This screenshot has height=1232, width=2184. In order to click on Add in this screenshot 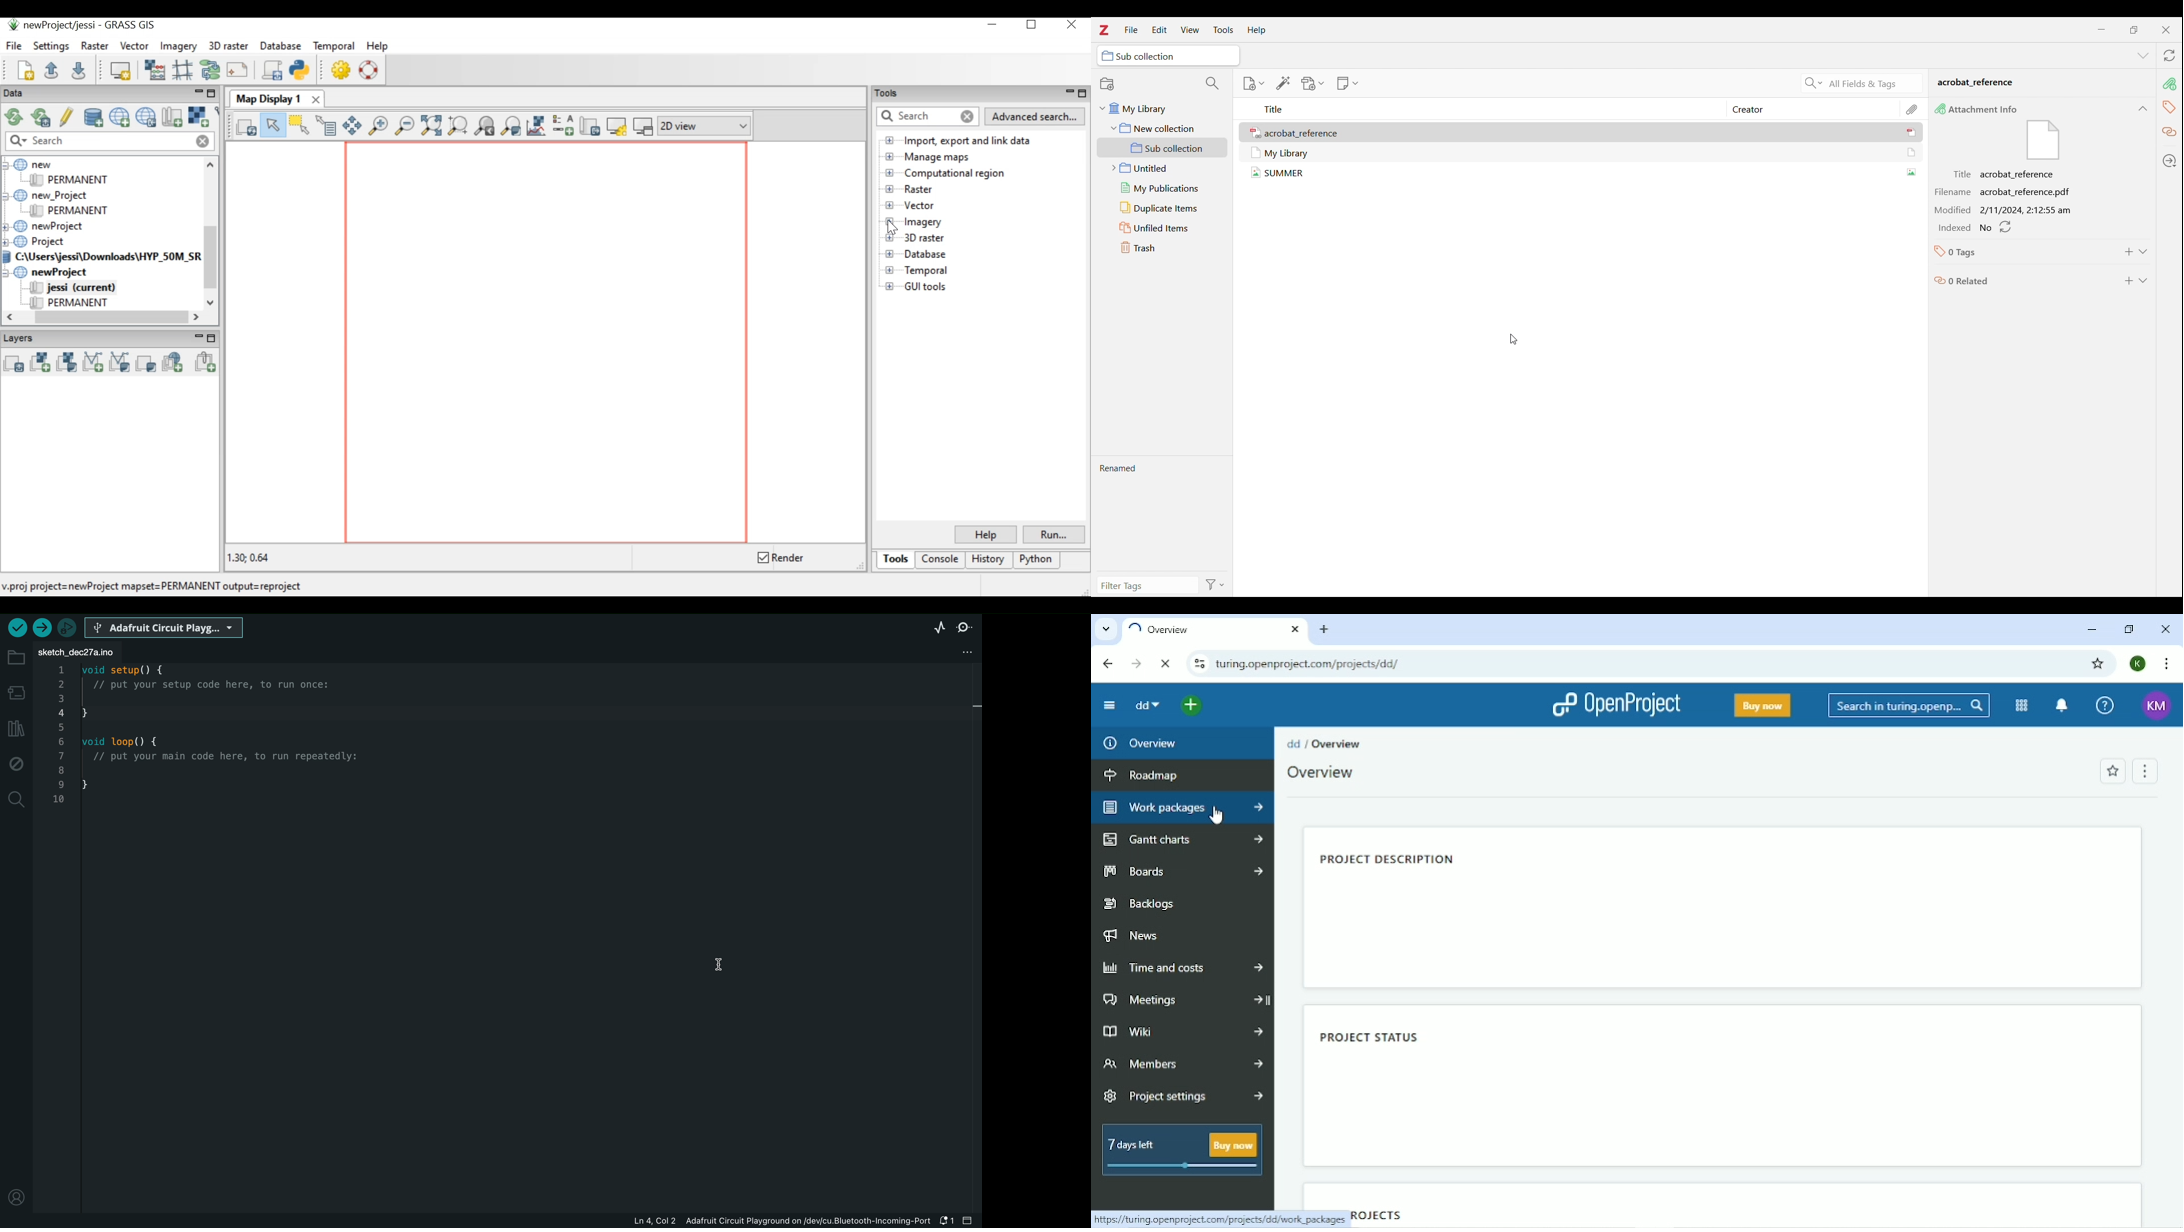, I will do `click(2130, 280)`.